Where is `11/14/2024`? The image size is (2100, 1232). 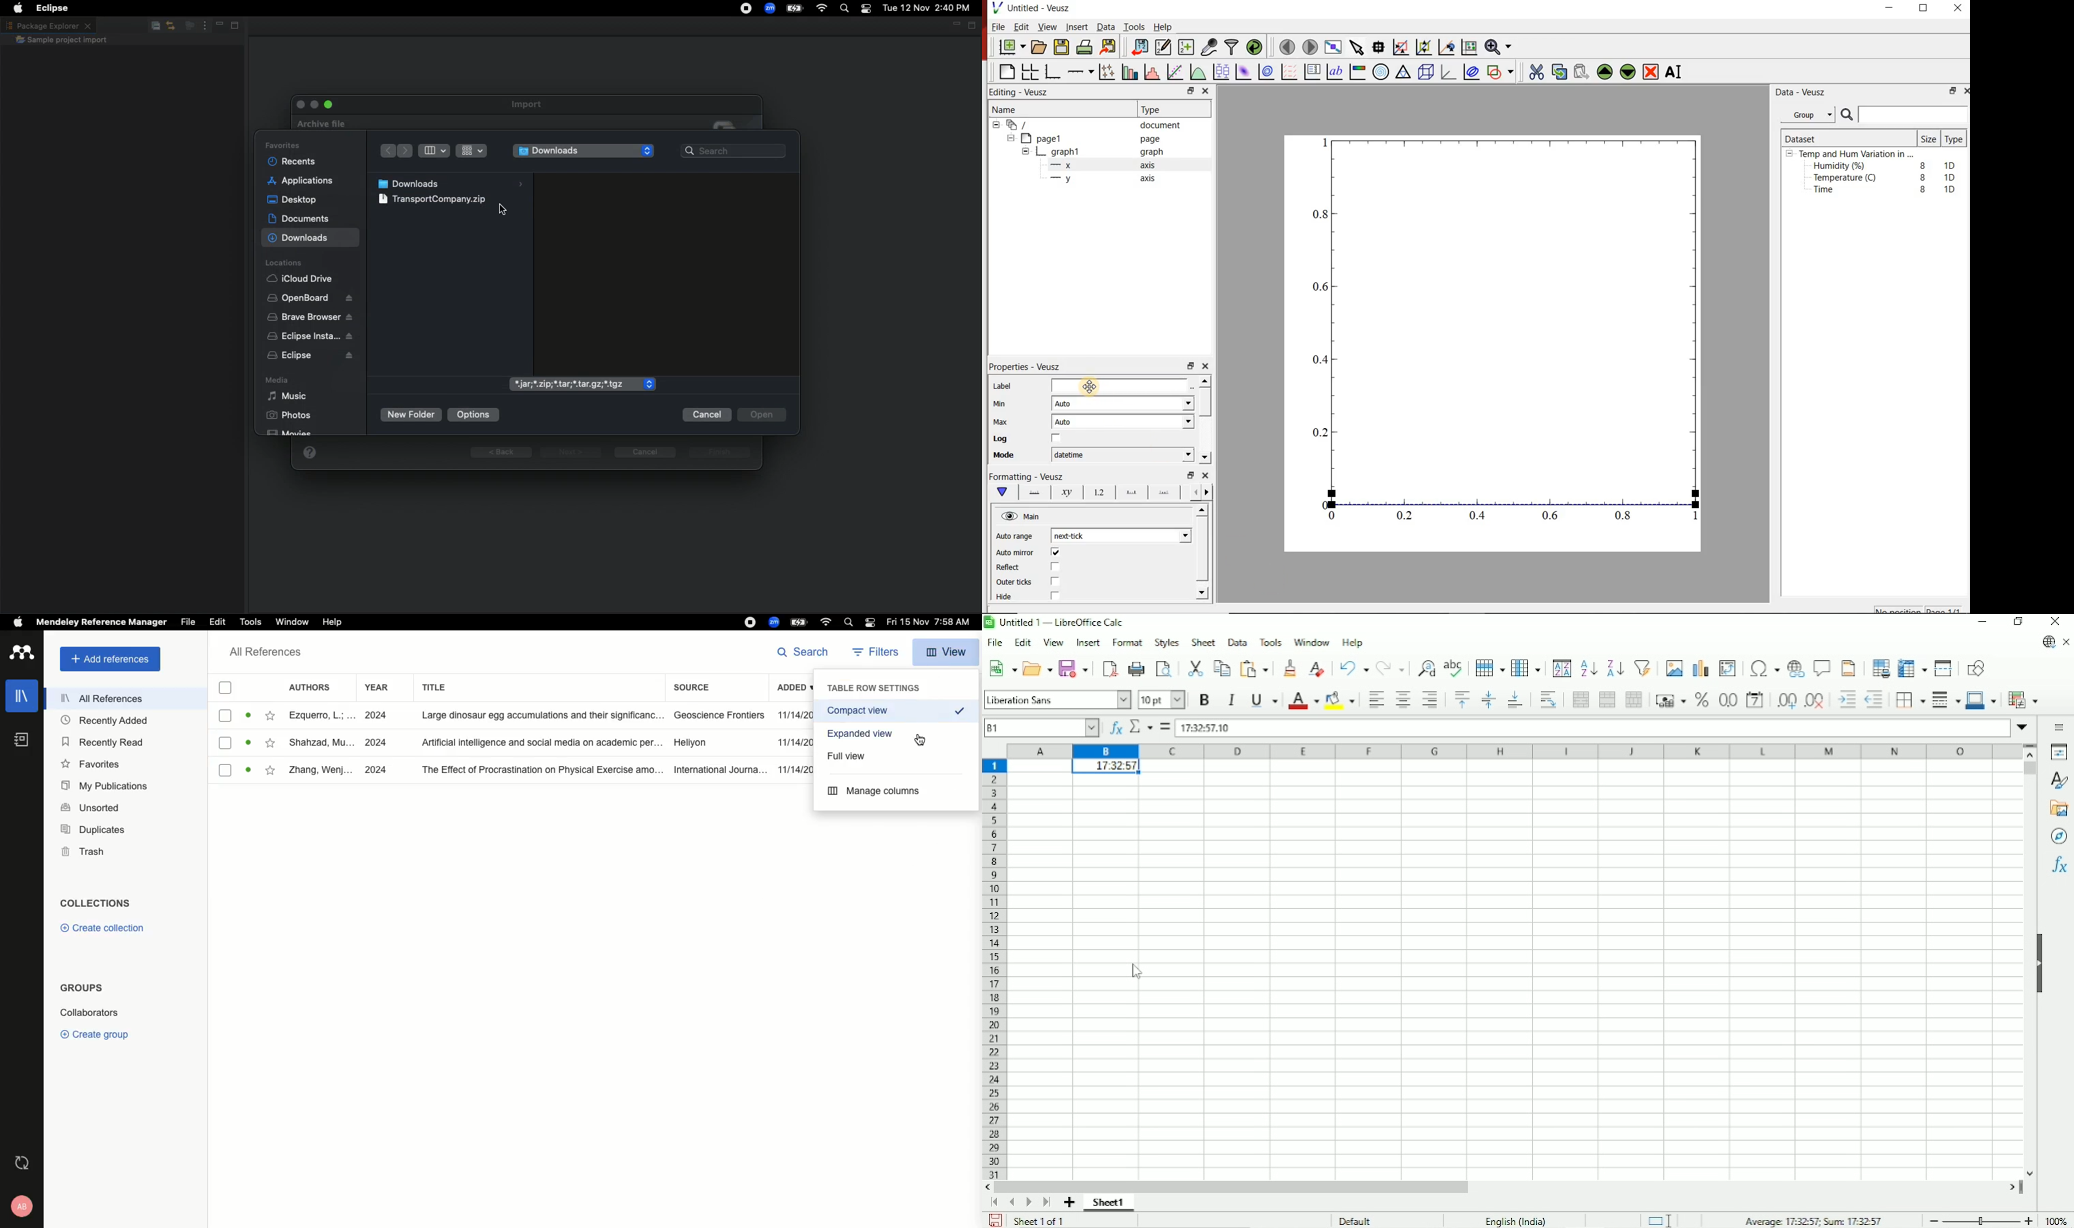 11/14/2024 is located at coordinates (794, 716).